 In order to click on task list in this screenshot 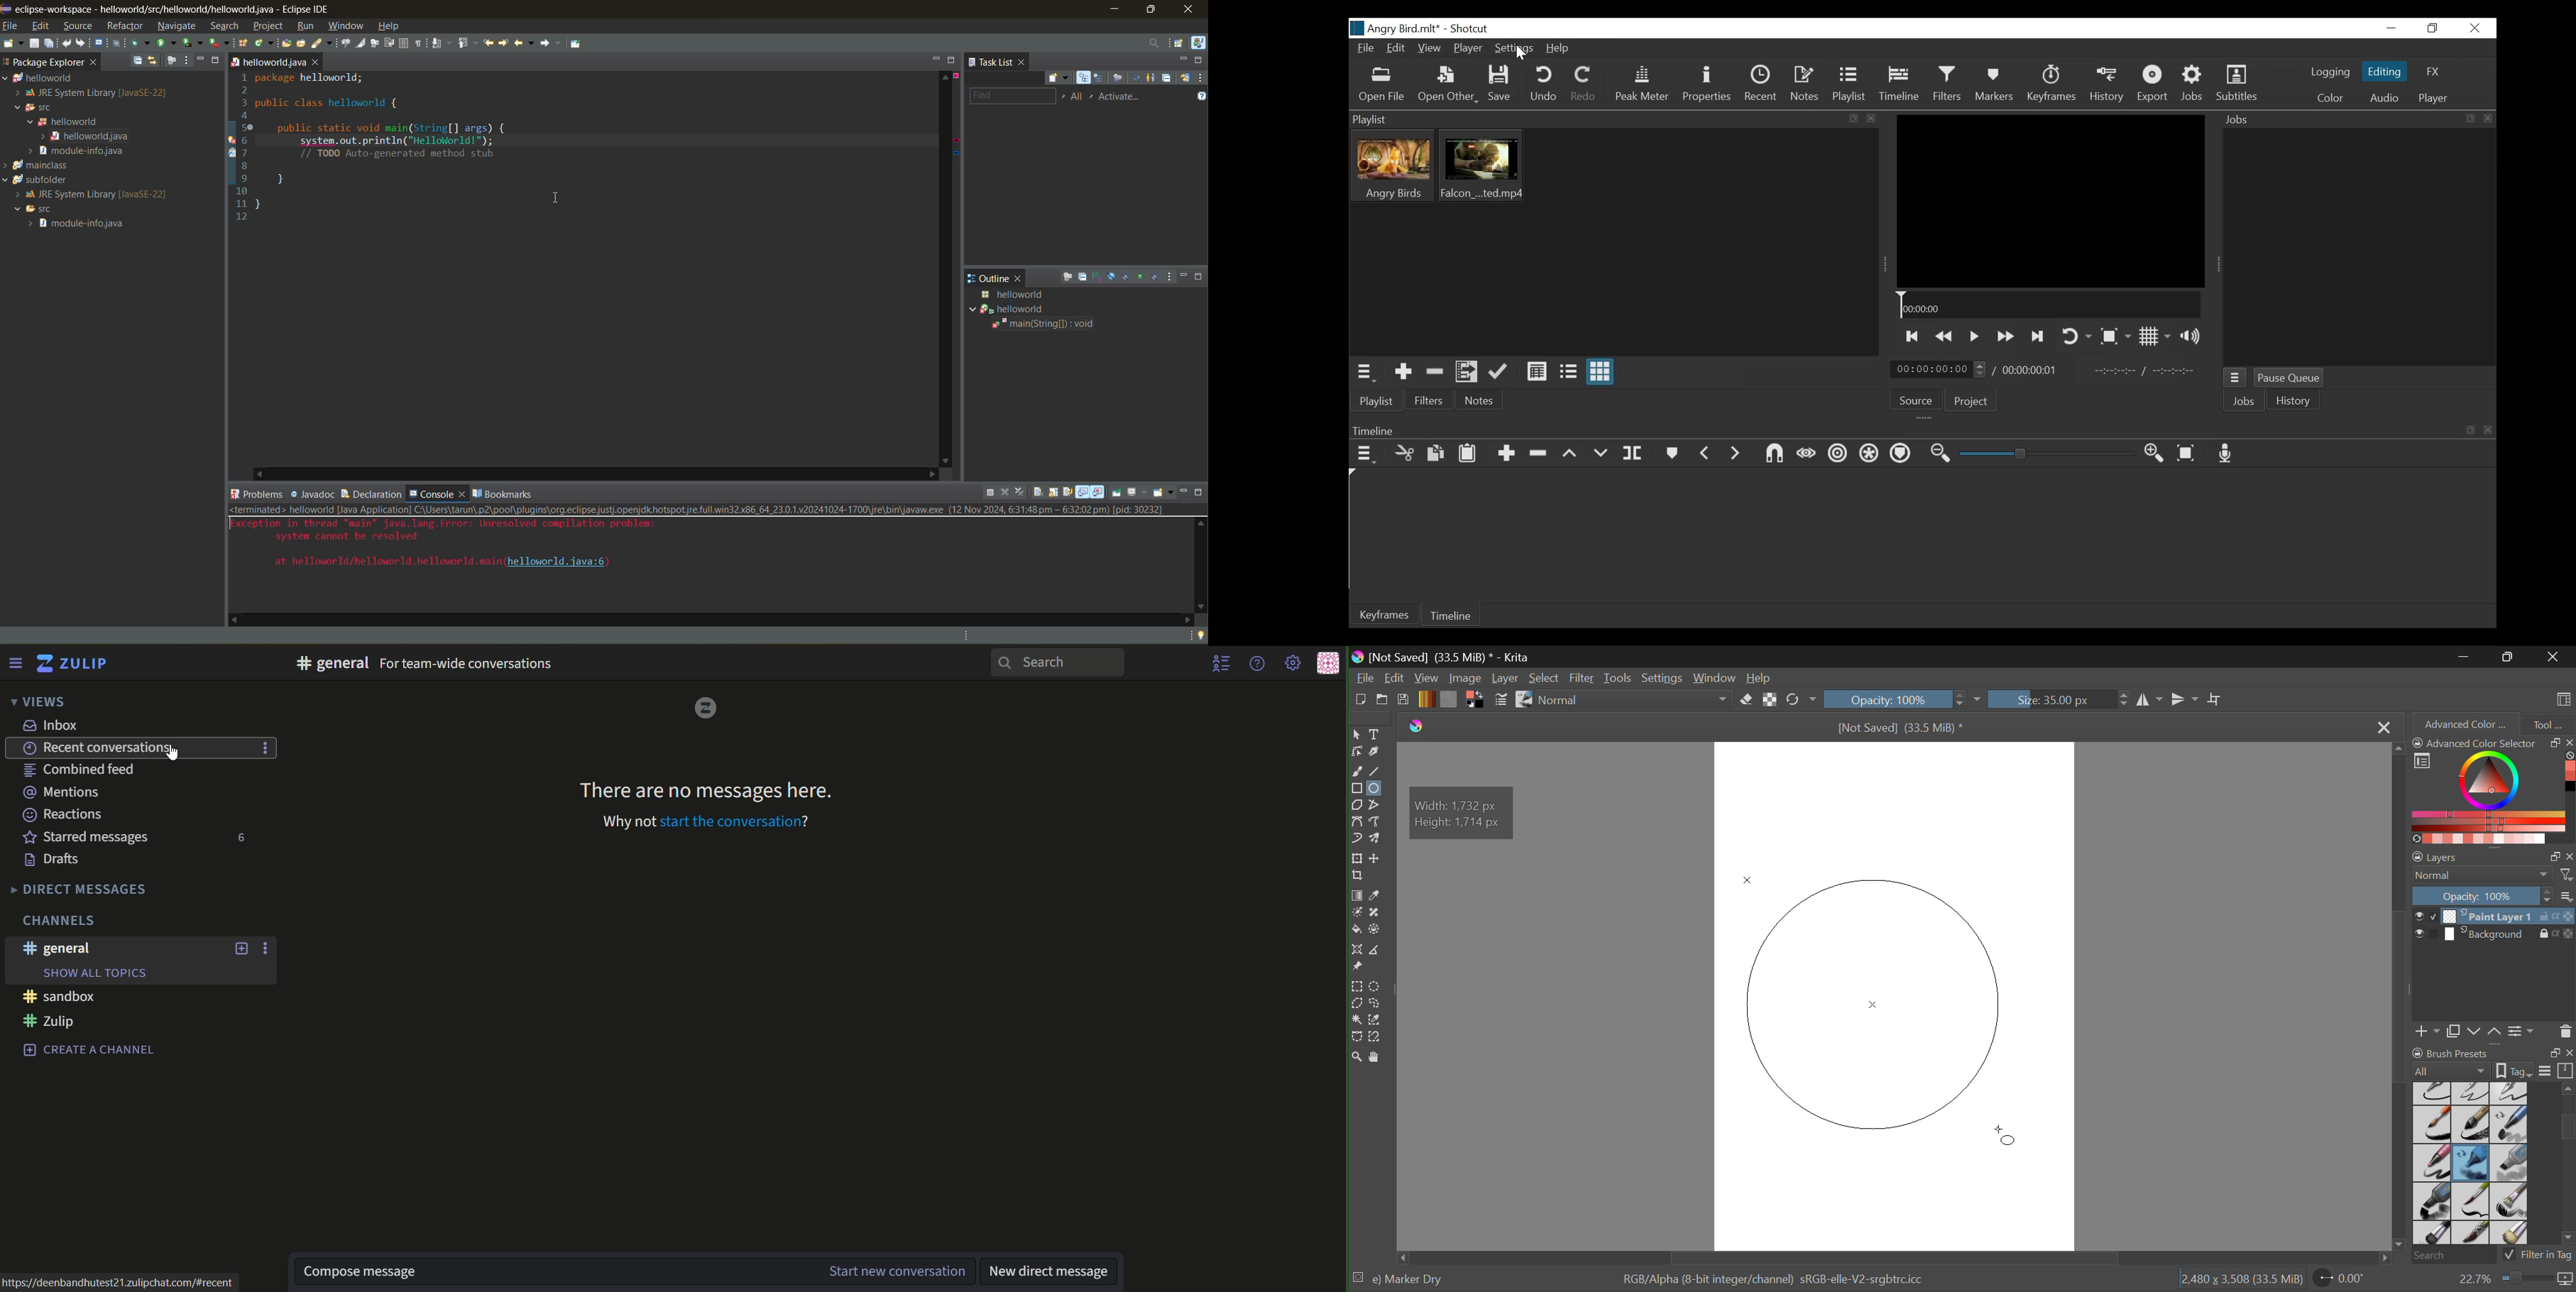, I will do `click(994, 62)`.